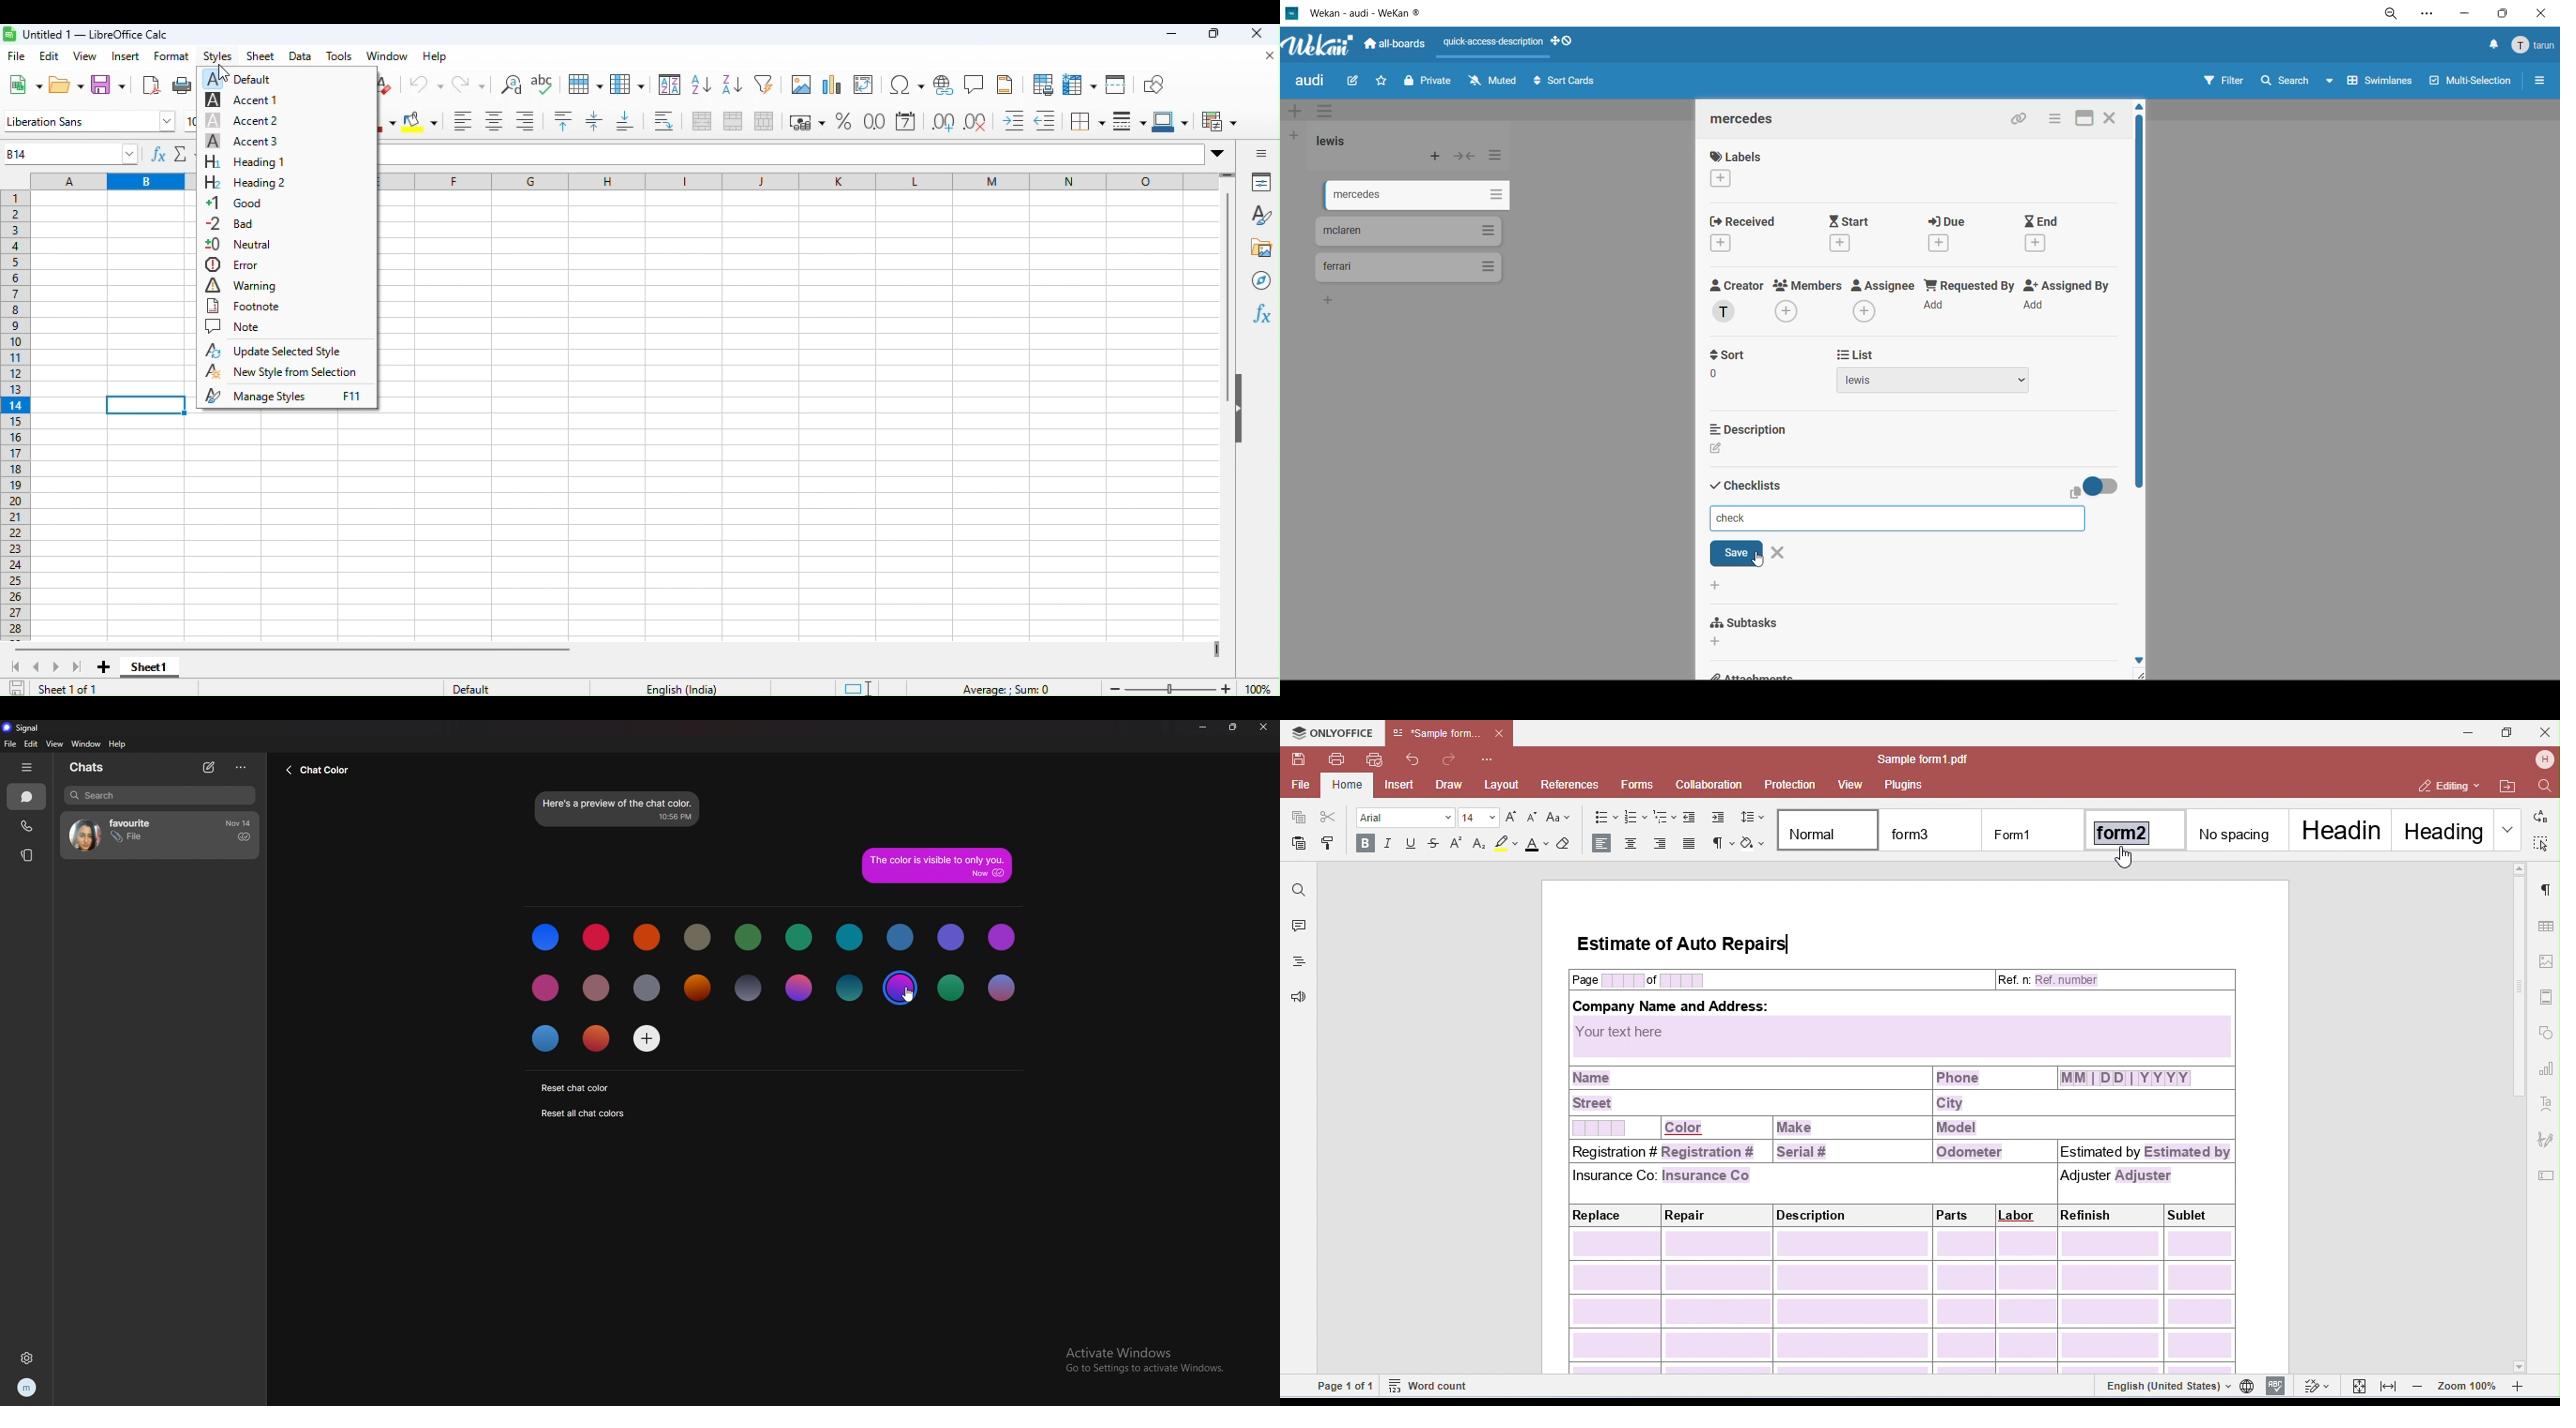  What do you see at coordinates (239, 823) in the screenshot?
I see `time` at bounding box center [239, 823].